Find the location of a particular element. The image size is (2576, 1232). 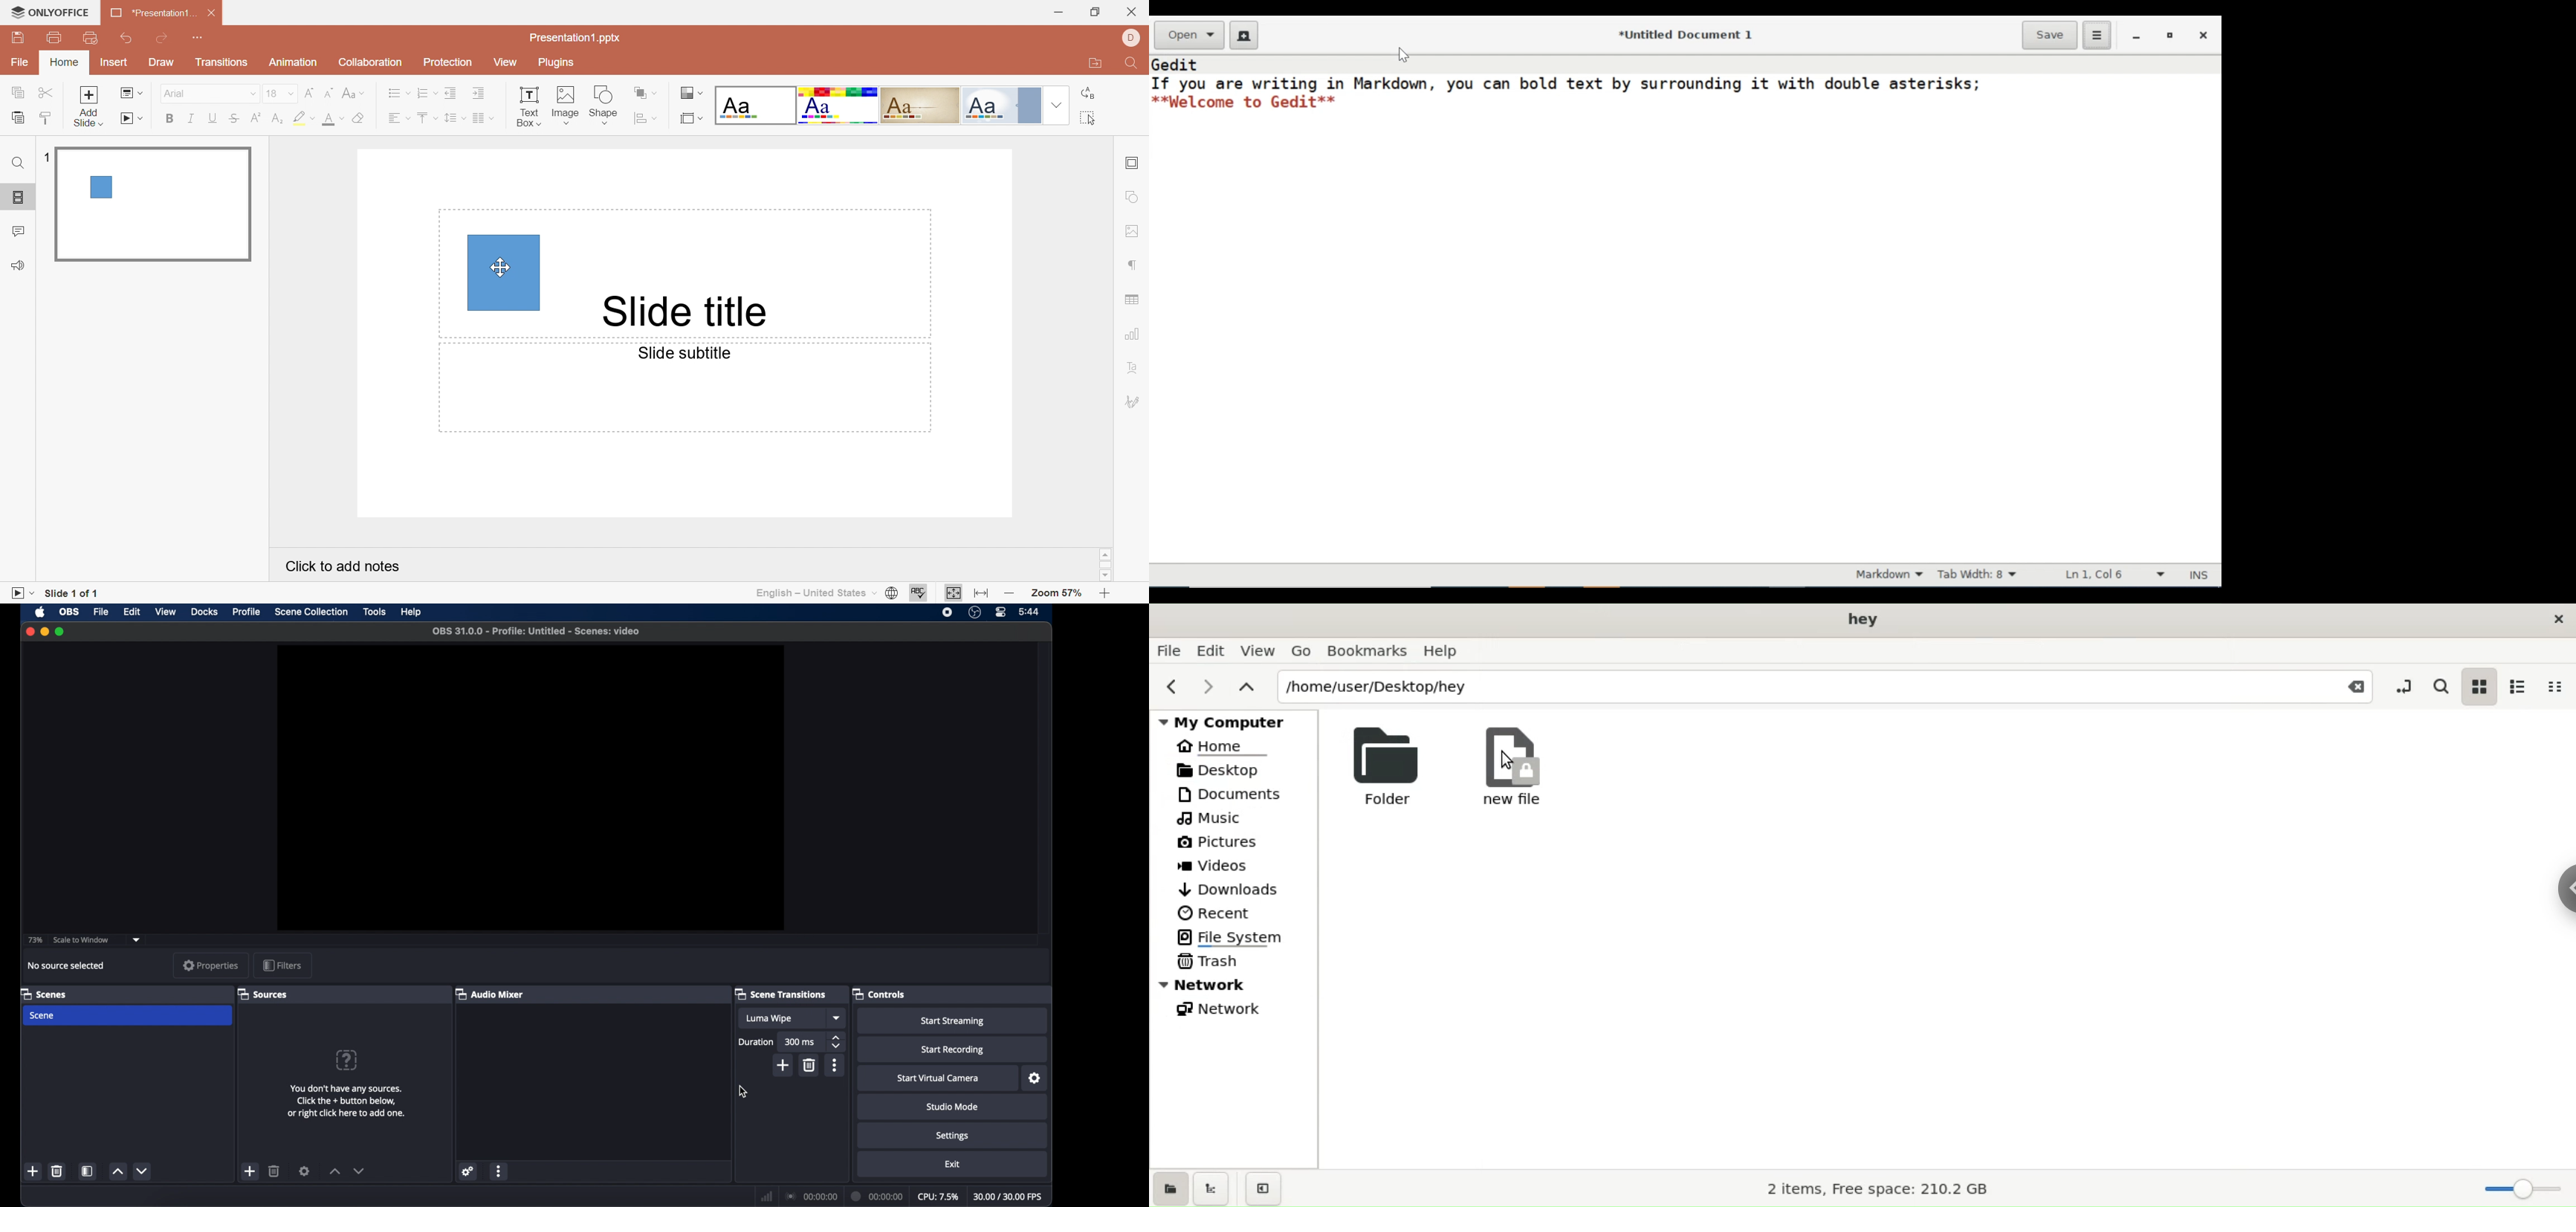

Add Slide is located at coordinates (92, 107).